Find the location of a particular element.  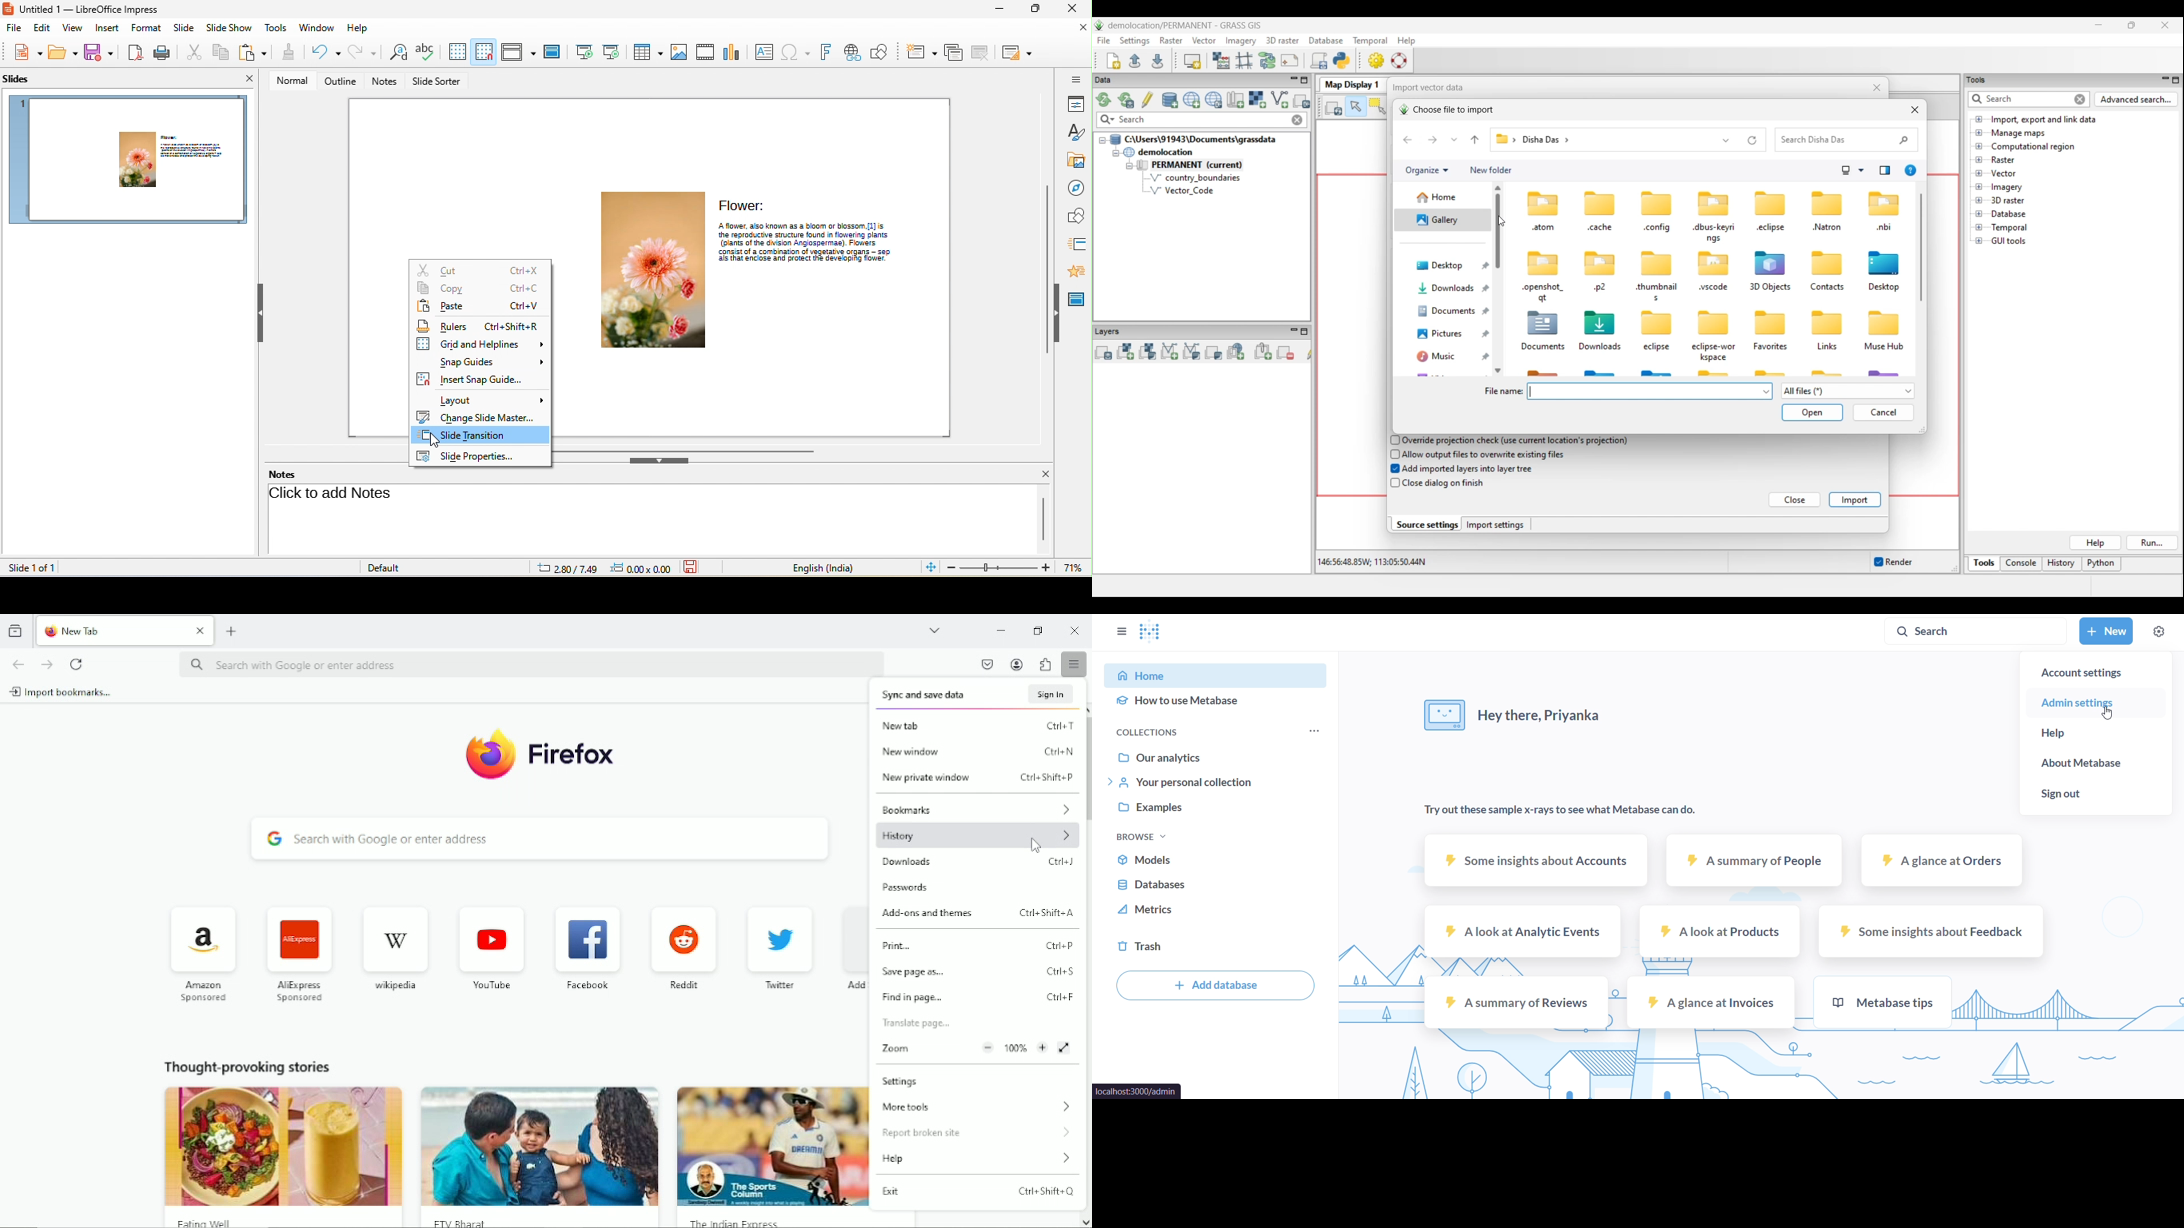

image is located at coordinates (774, 1146).